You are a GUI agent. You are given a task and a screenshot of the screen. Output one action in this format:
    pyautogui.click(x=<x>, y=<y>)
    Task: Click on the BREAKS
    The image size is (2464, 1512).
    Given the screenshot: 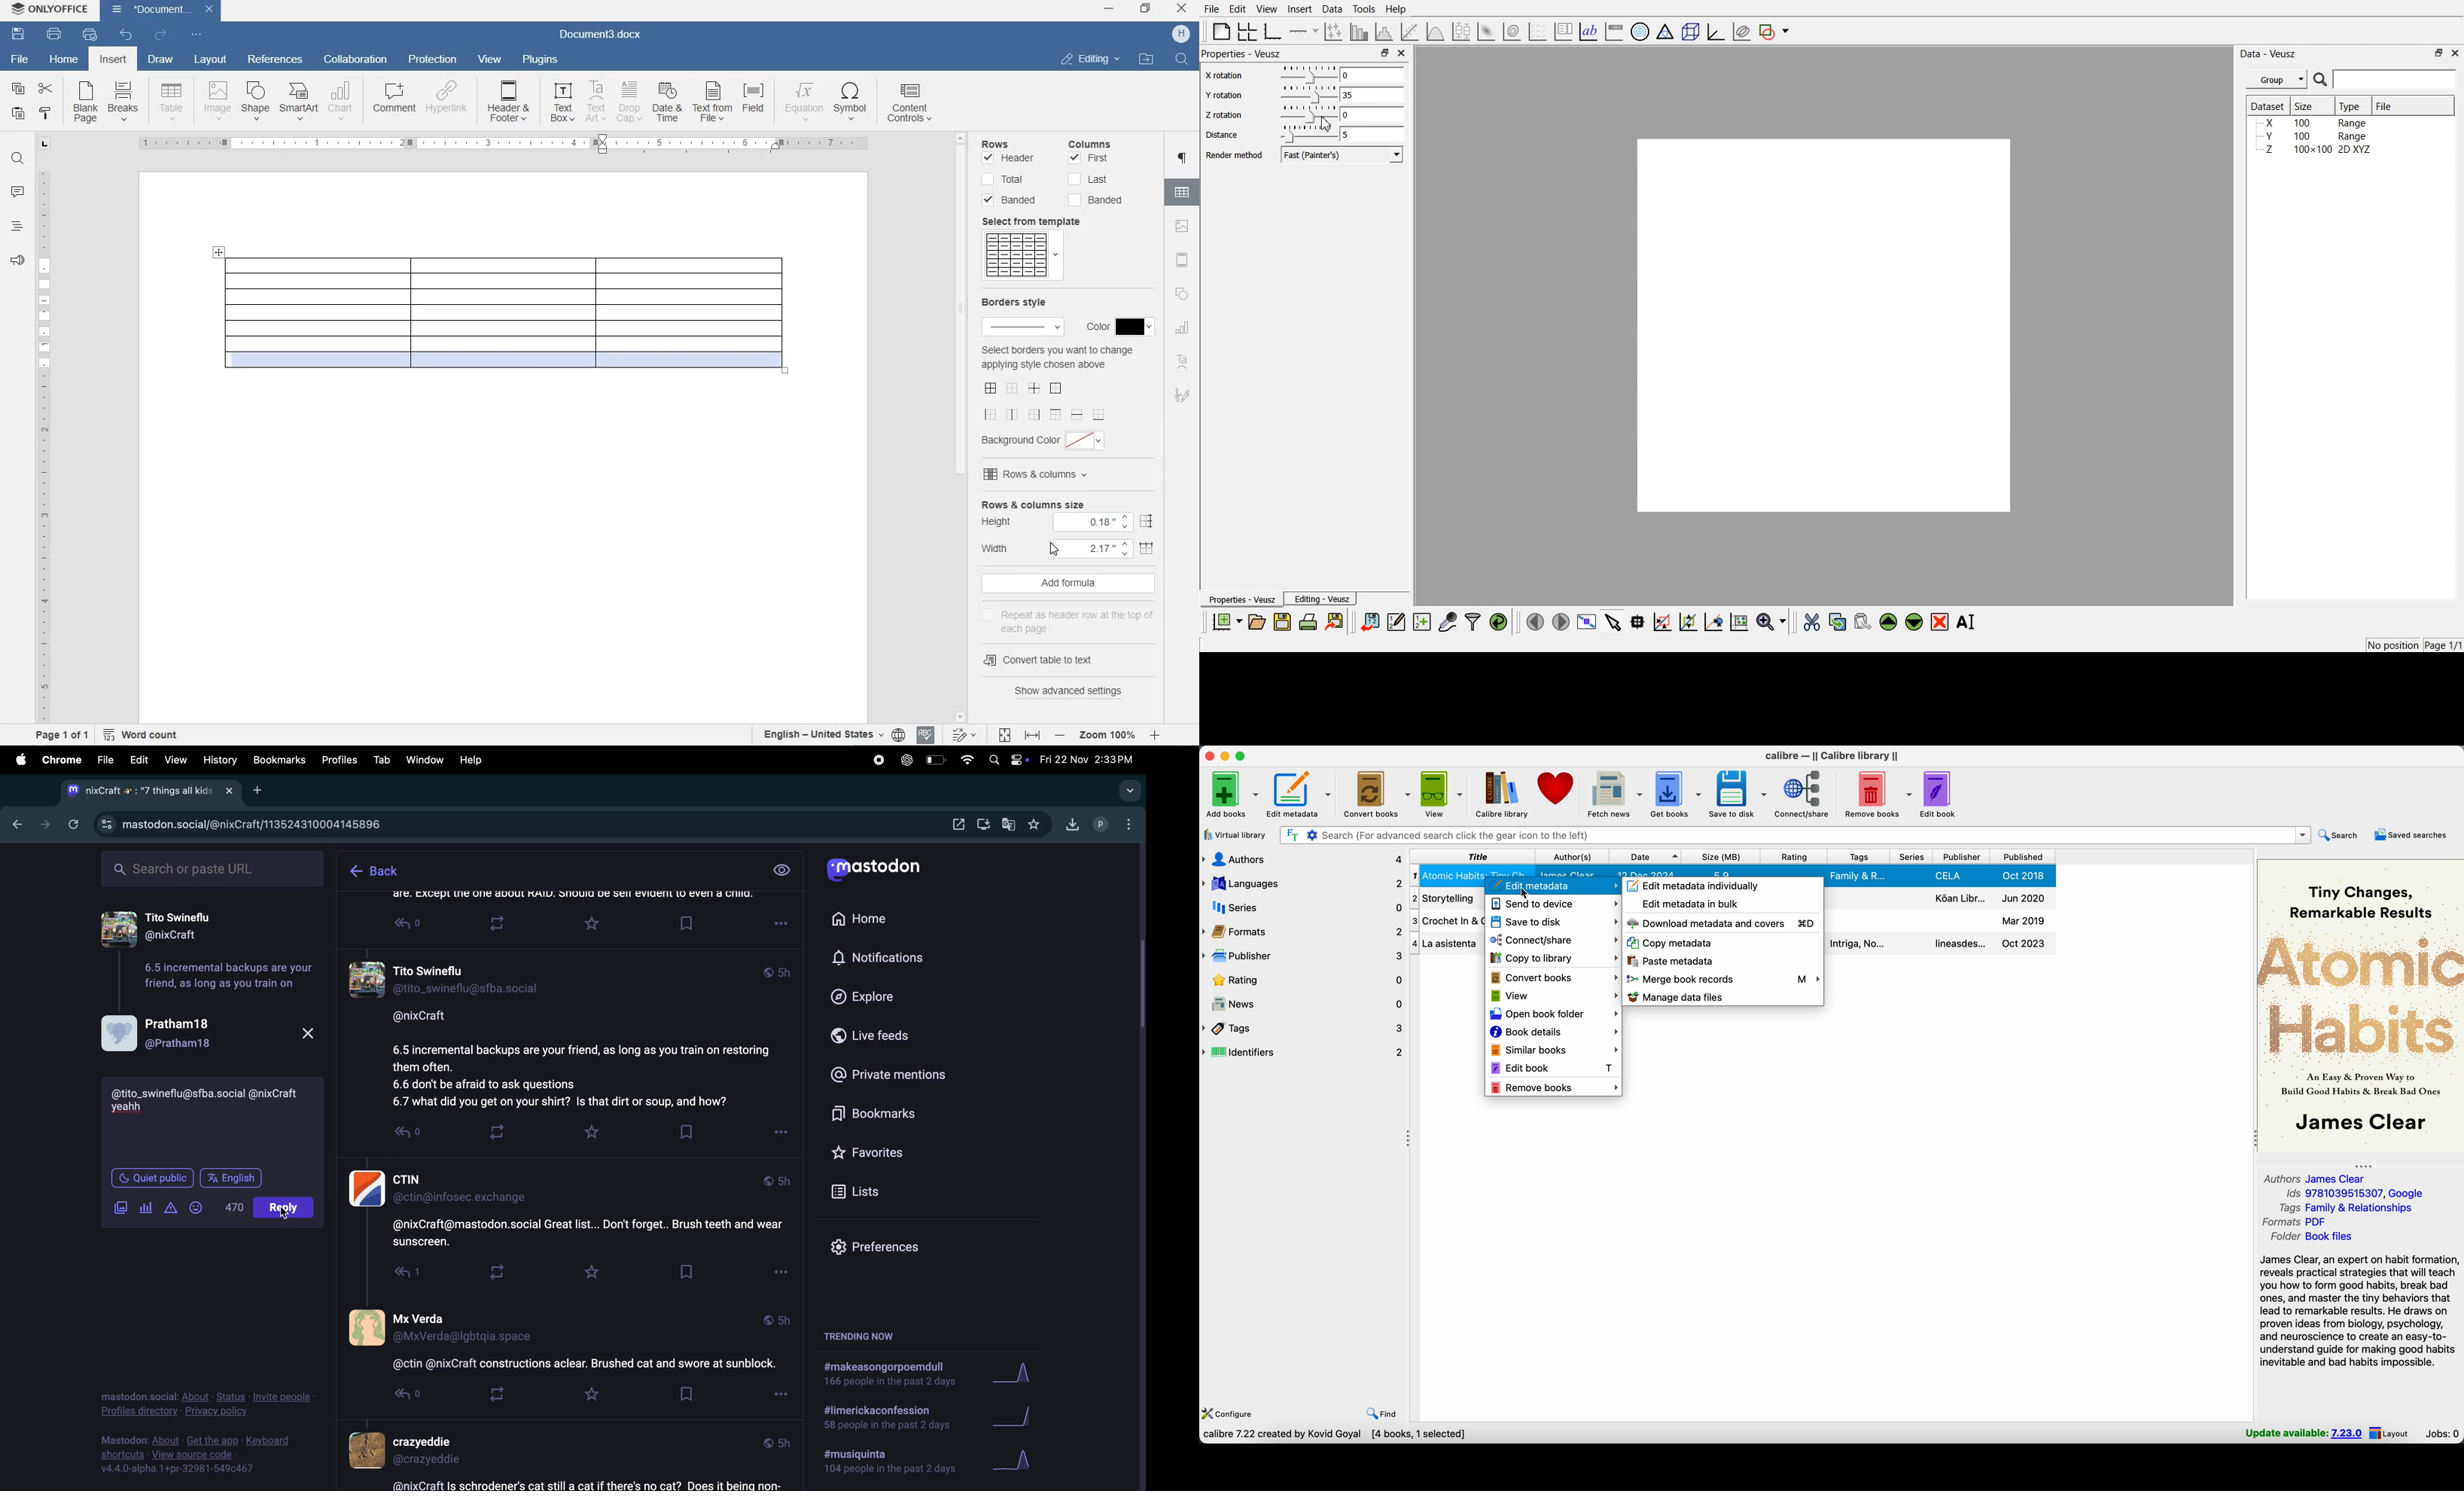 What is the action you would take?
    pyautogui.click(x=125, y=102)
    